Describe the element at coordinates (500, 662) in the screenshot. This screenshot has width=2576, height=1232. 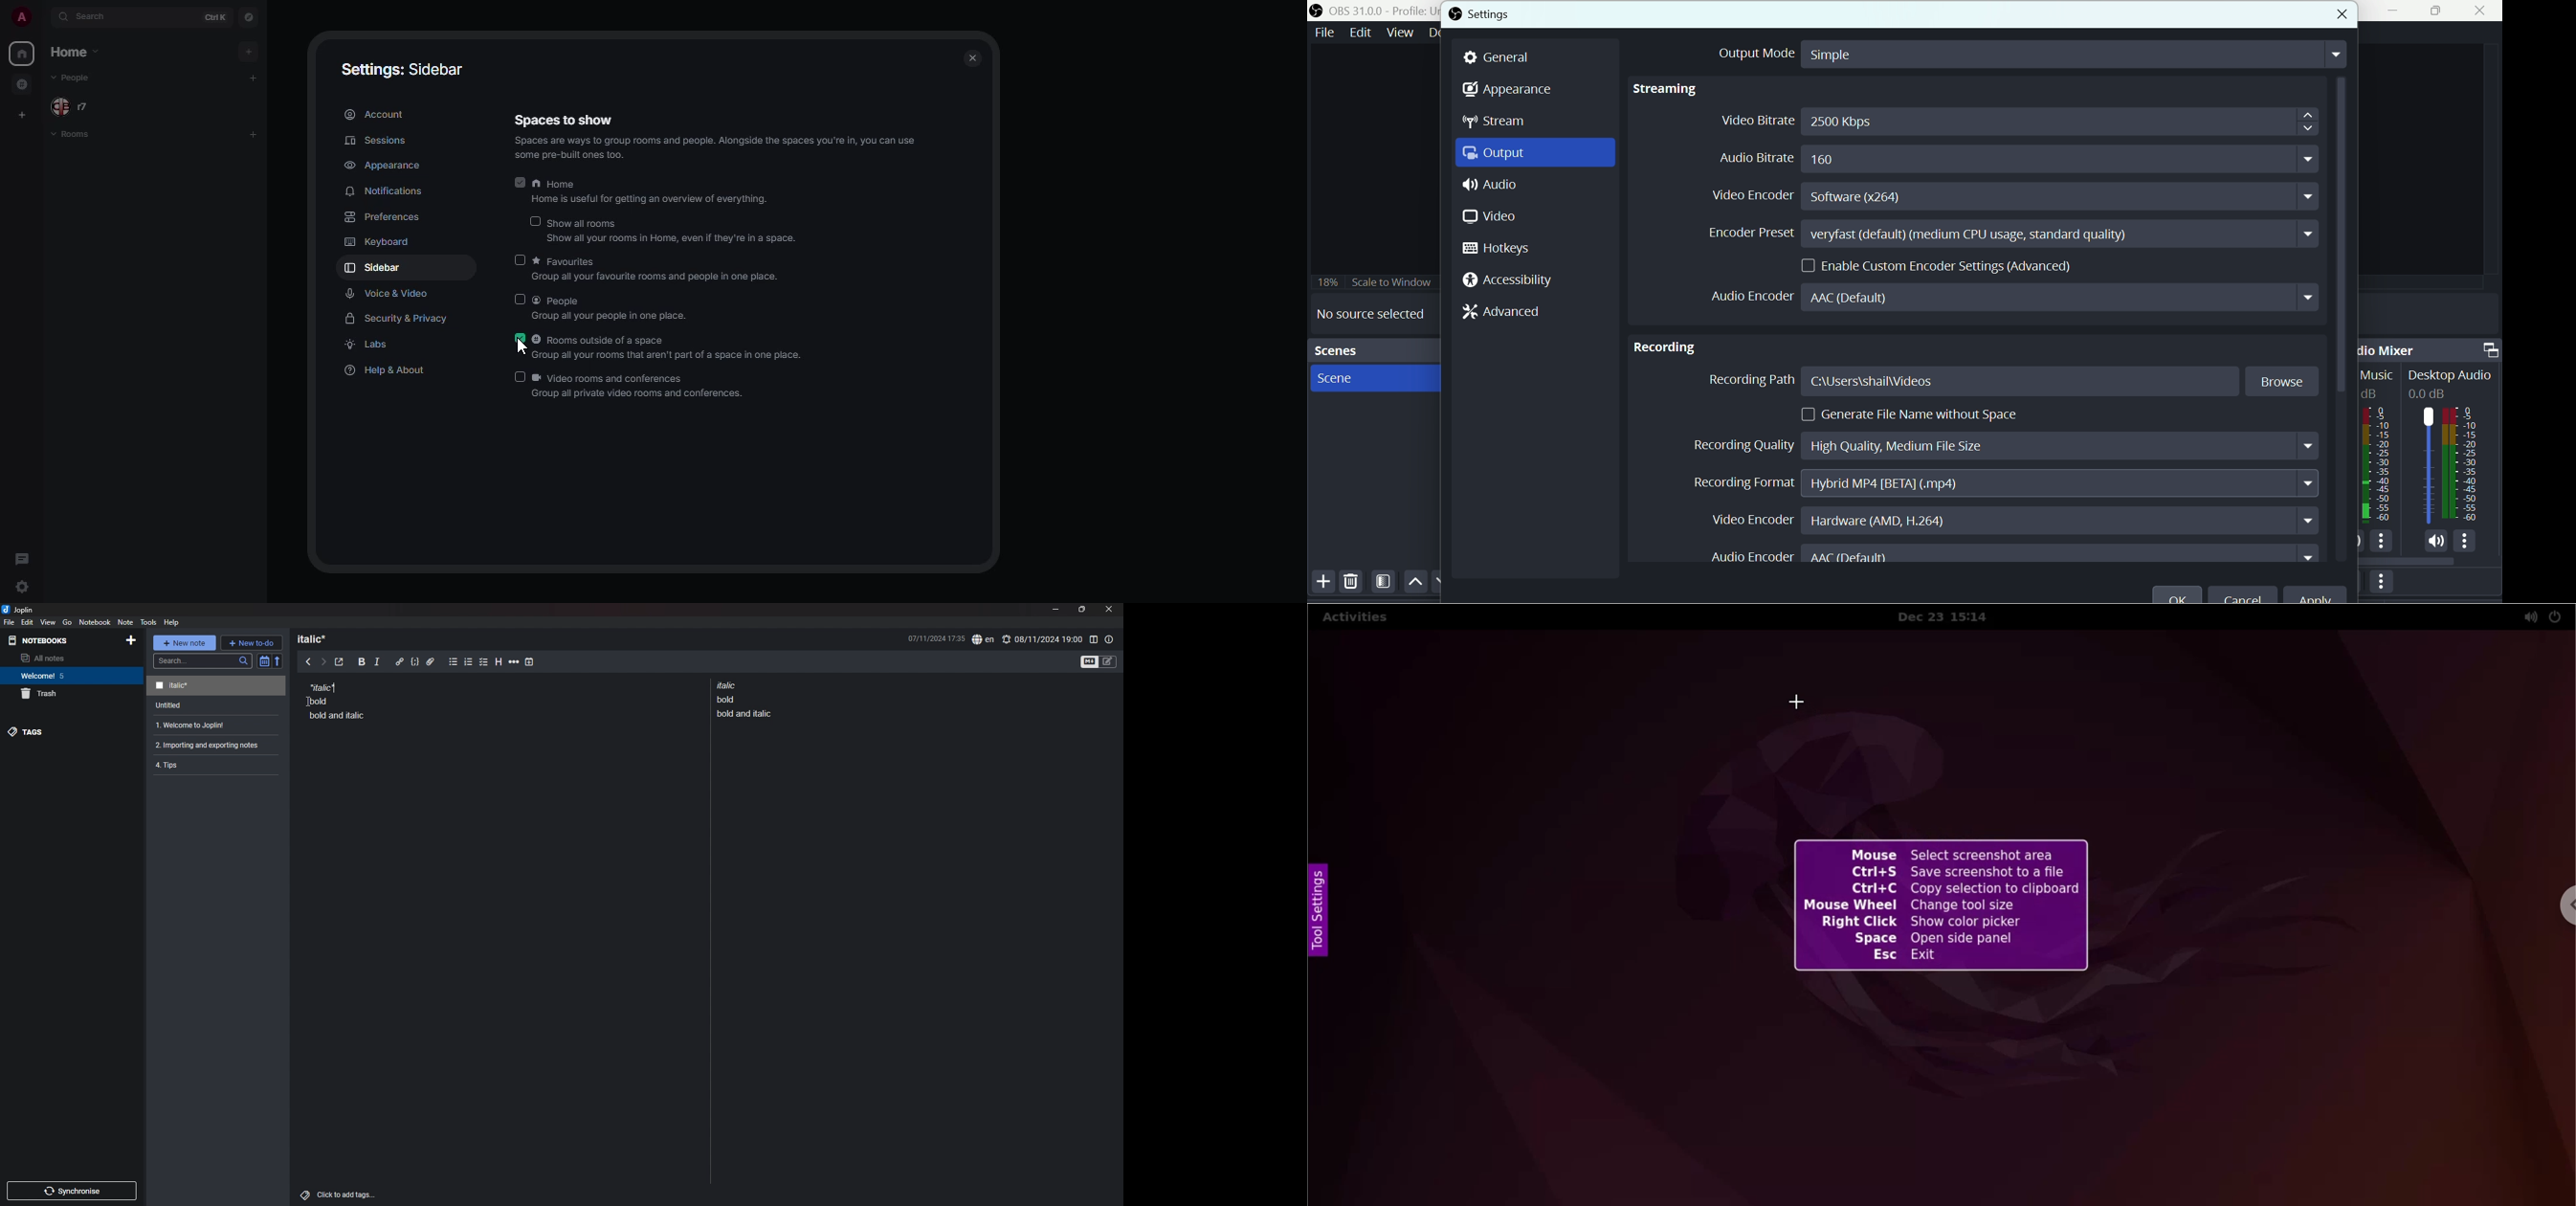
I see `heading` at that location.